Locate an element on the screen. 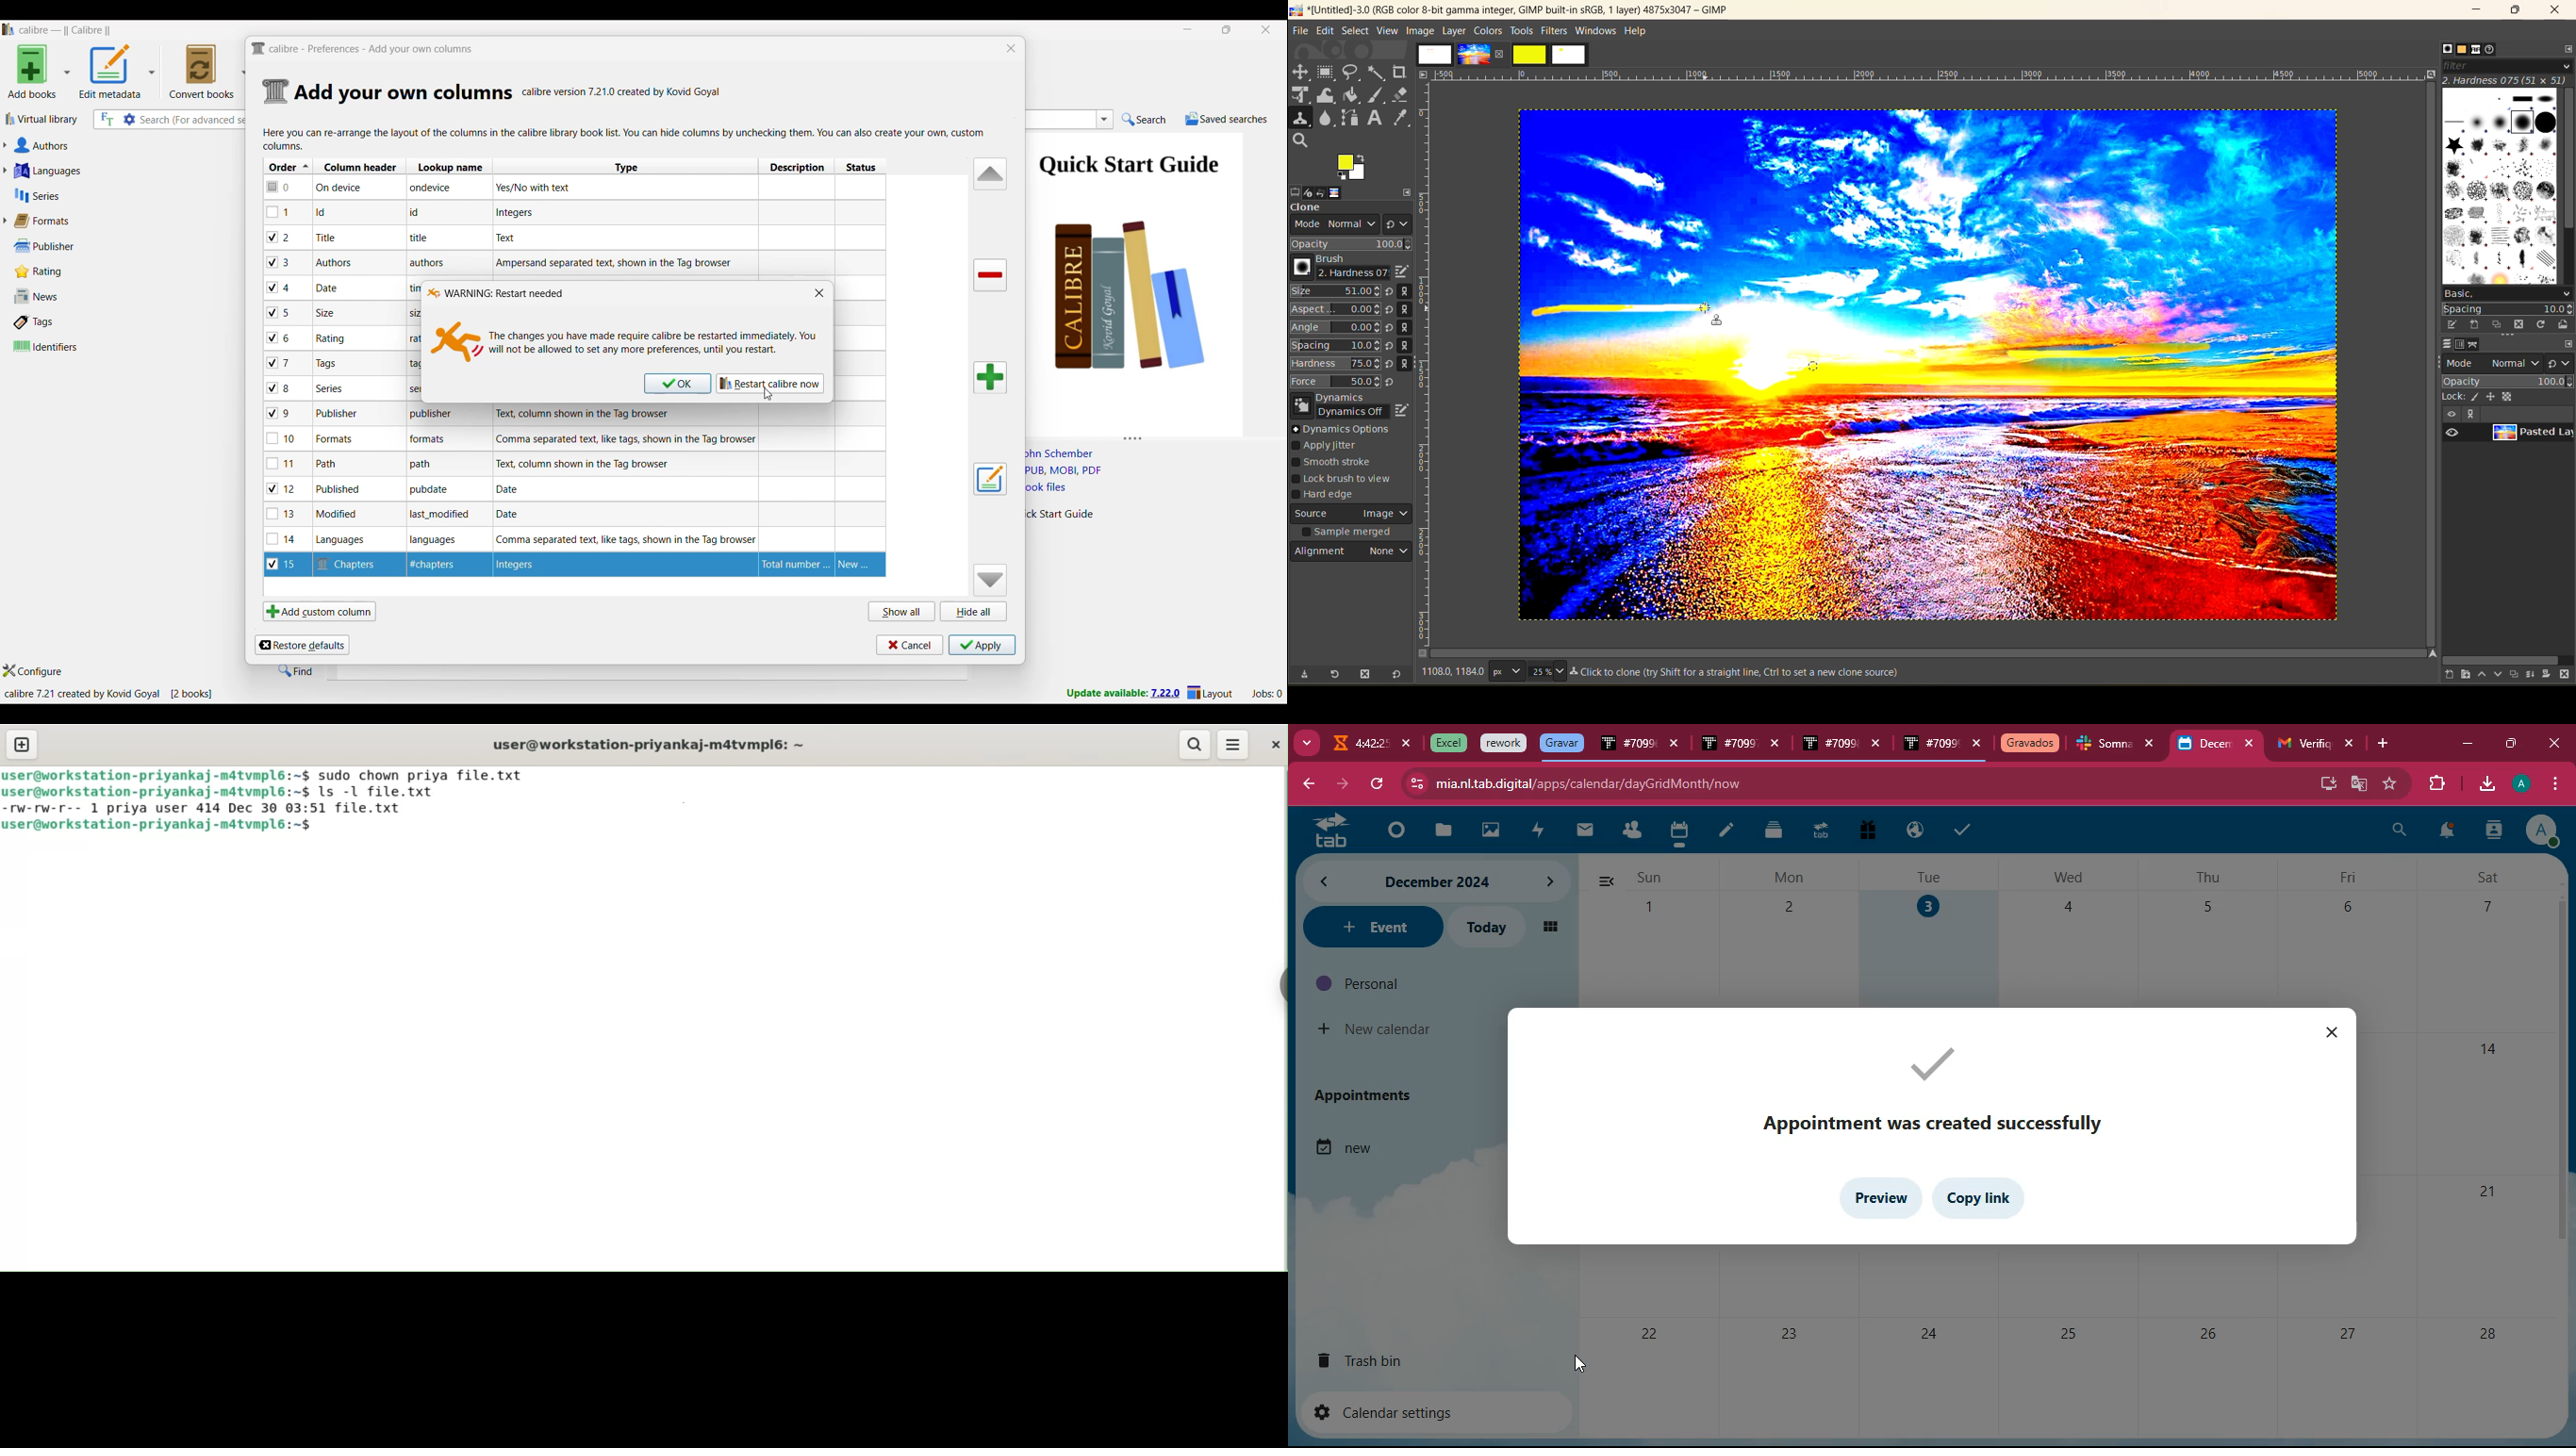 This screenshot has height=1456, width=2576. forward is located at coordinates (1340, 784).